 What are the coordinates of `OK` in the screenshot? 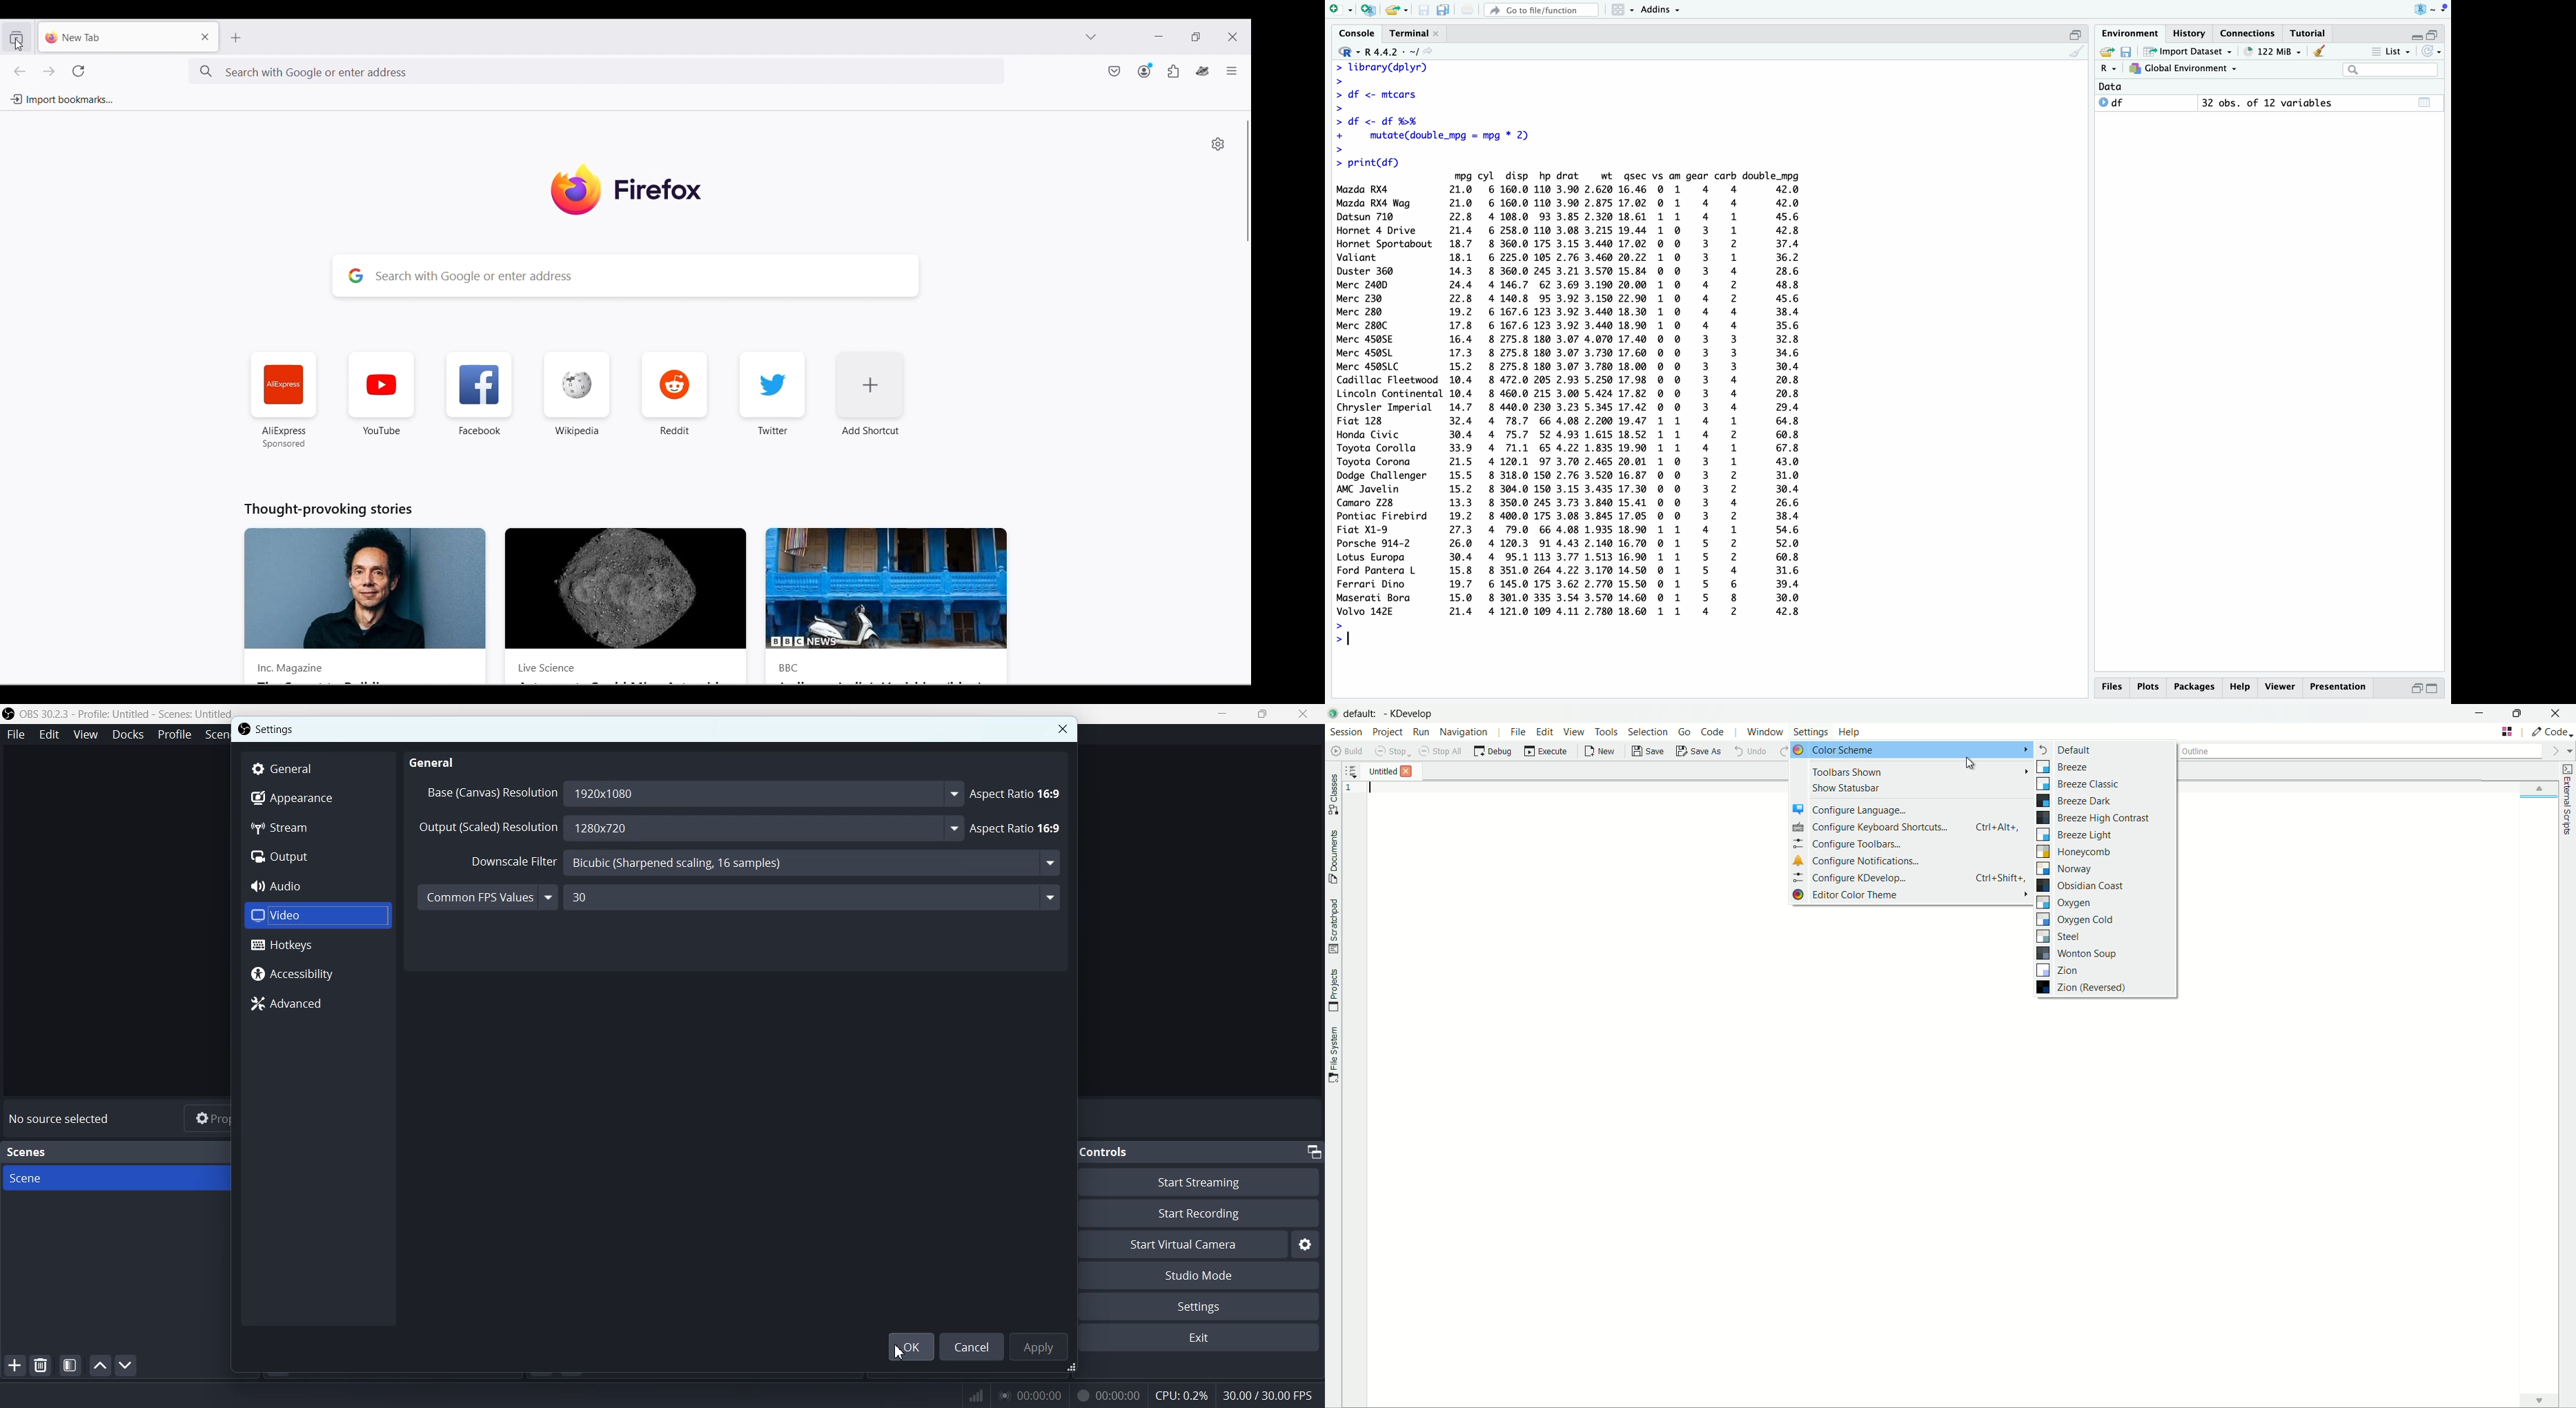 It's located at (908, 1346).